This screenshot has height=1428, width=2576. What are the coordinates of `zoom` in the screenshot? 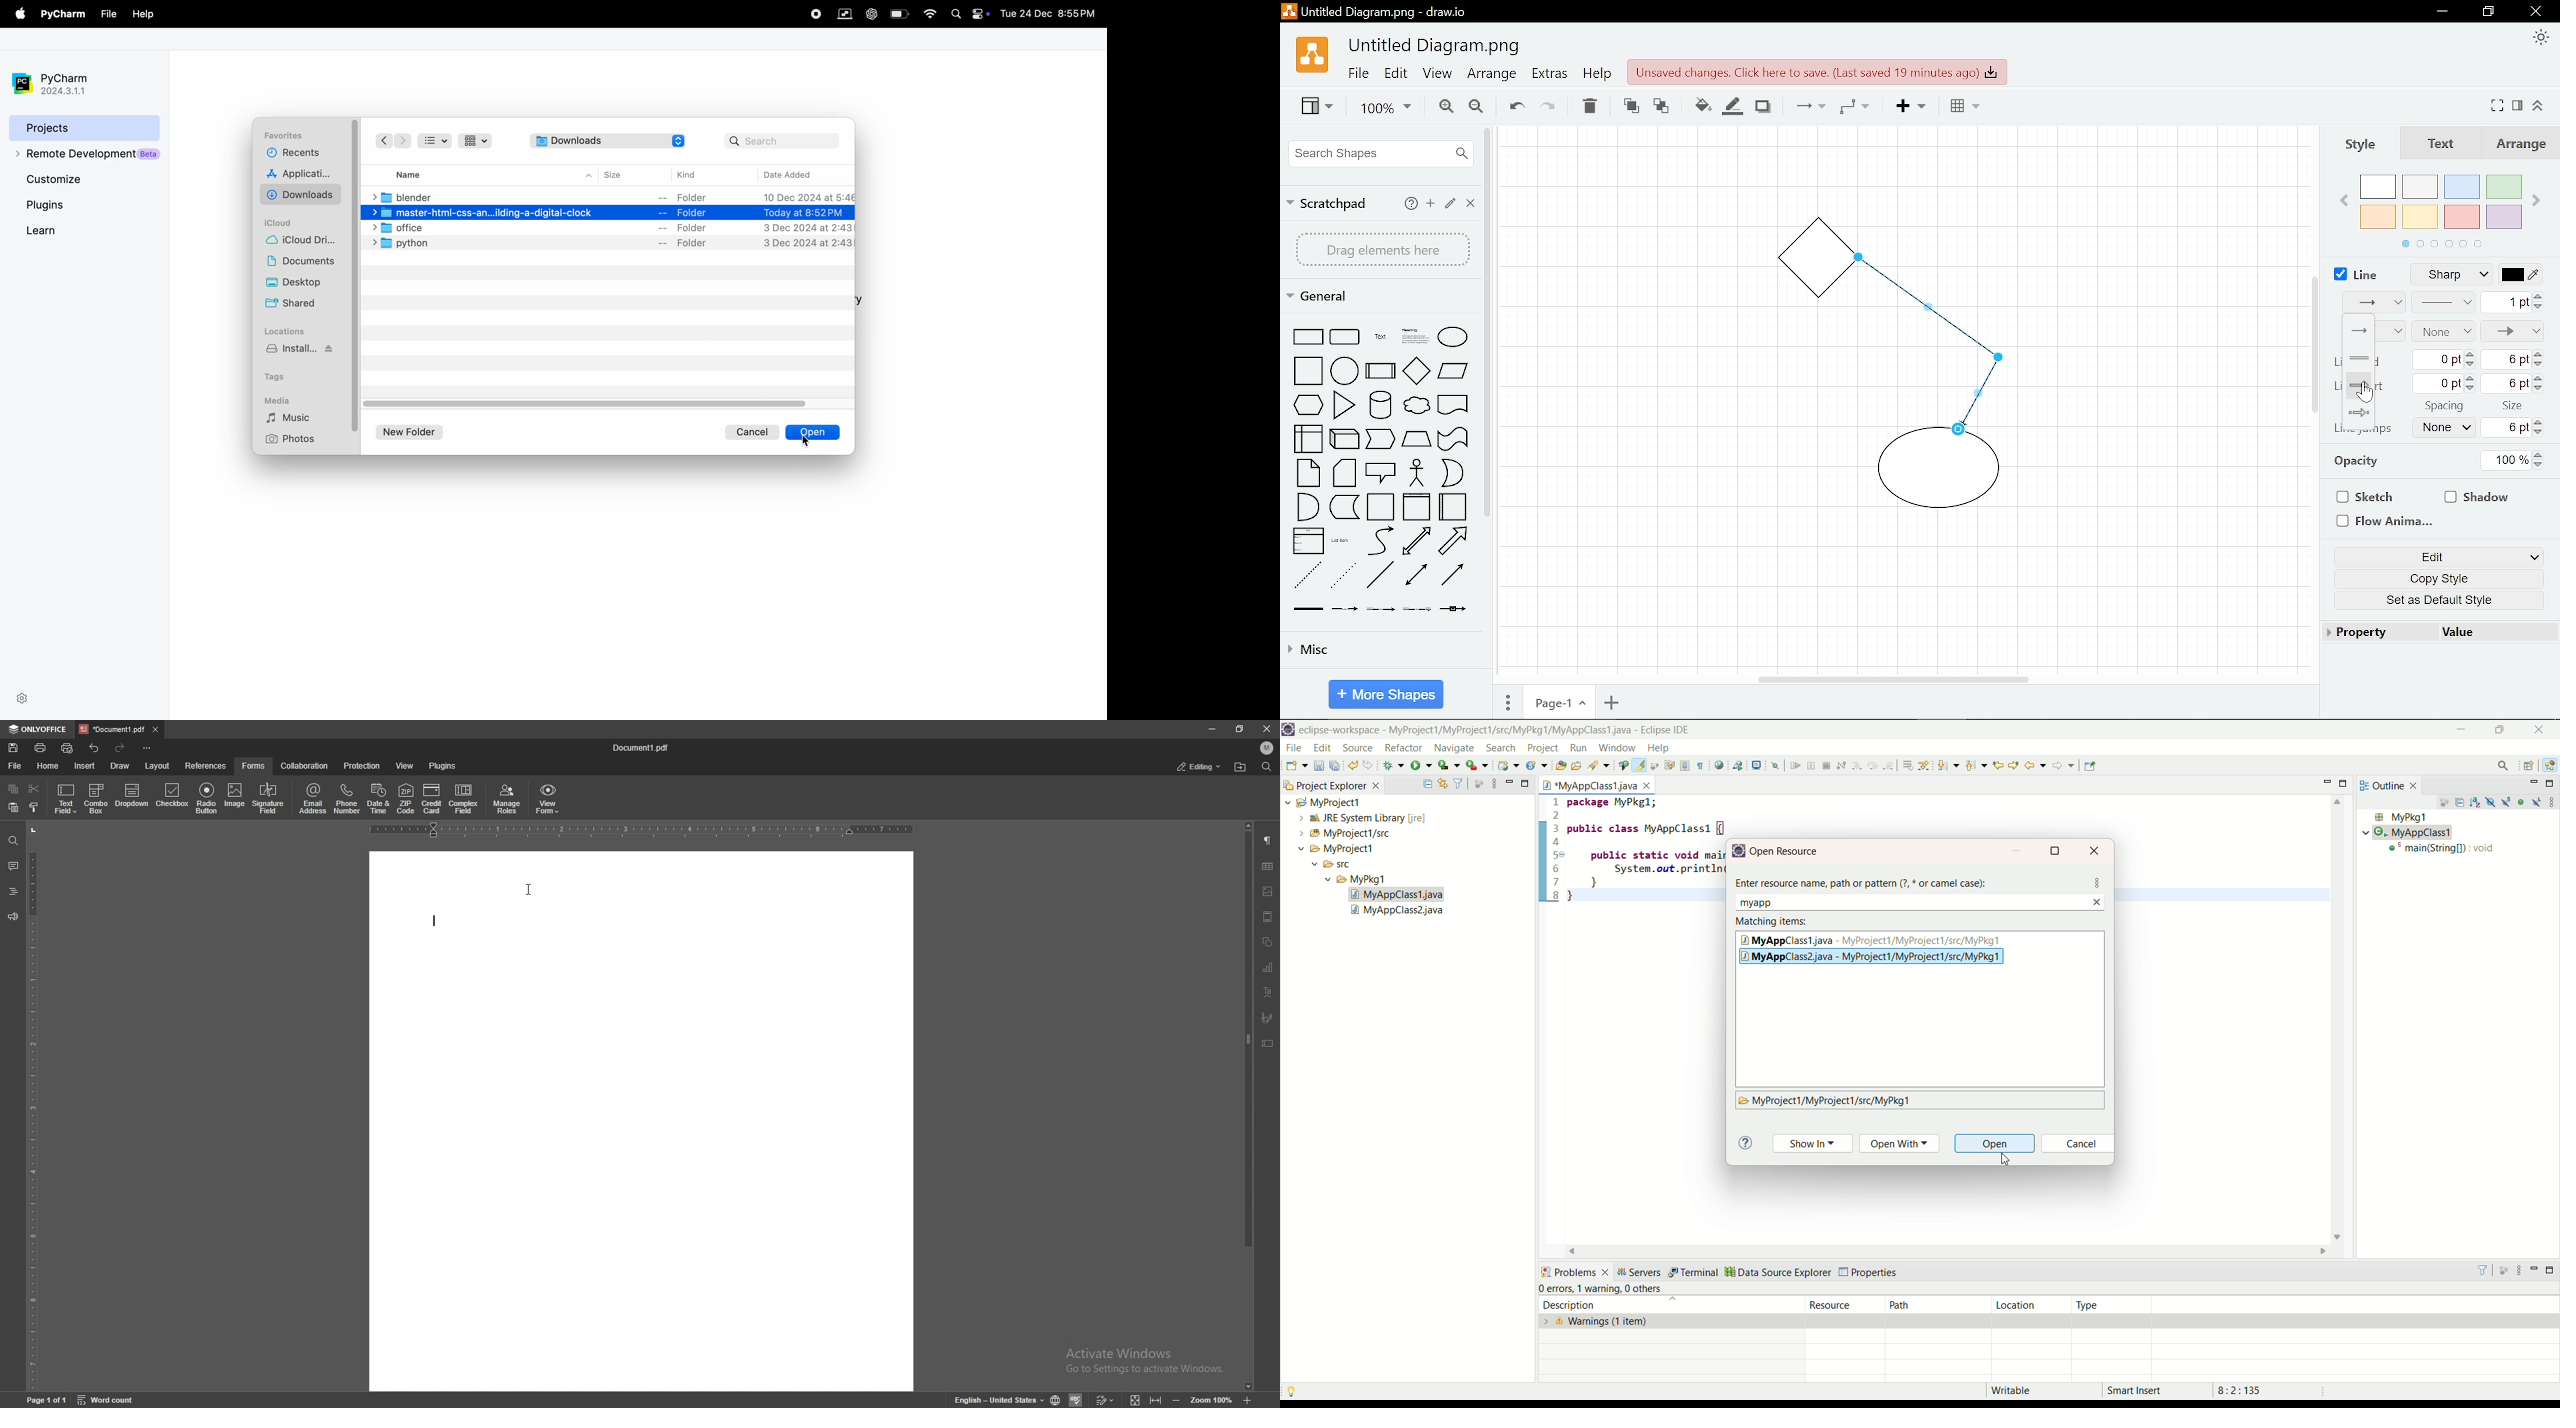 It's located at (1213, 1399).